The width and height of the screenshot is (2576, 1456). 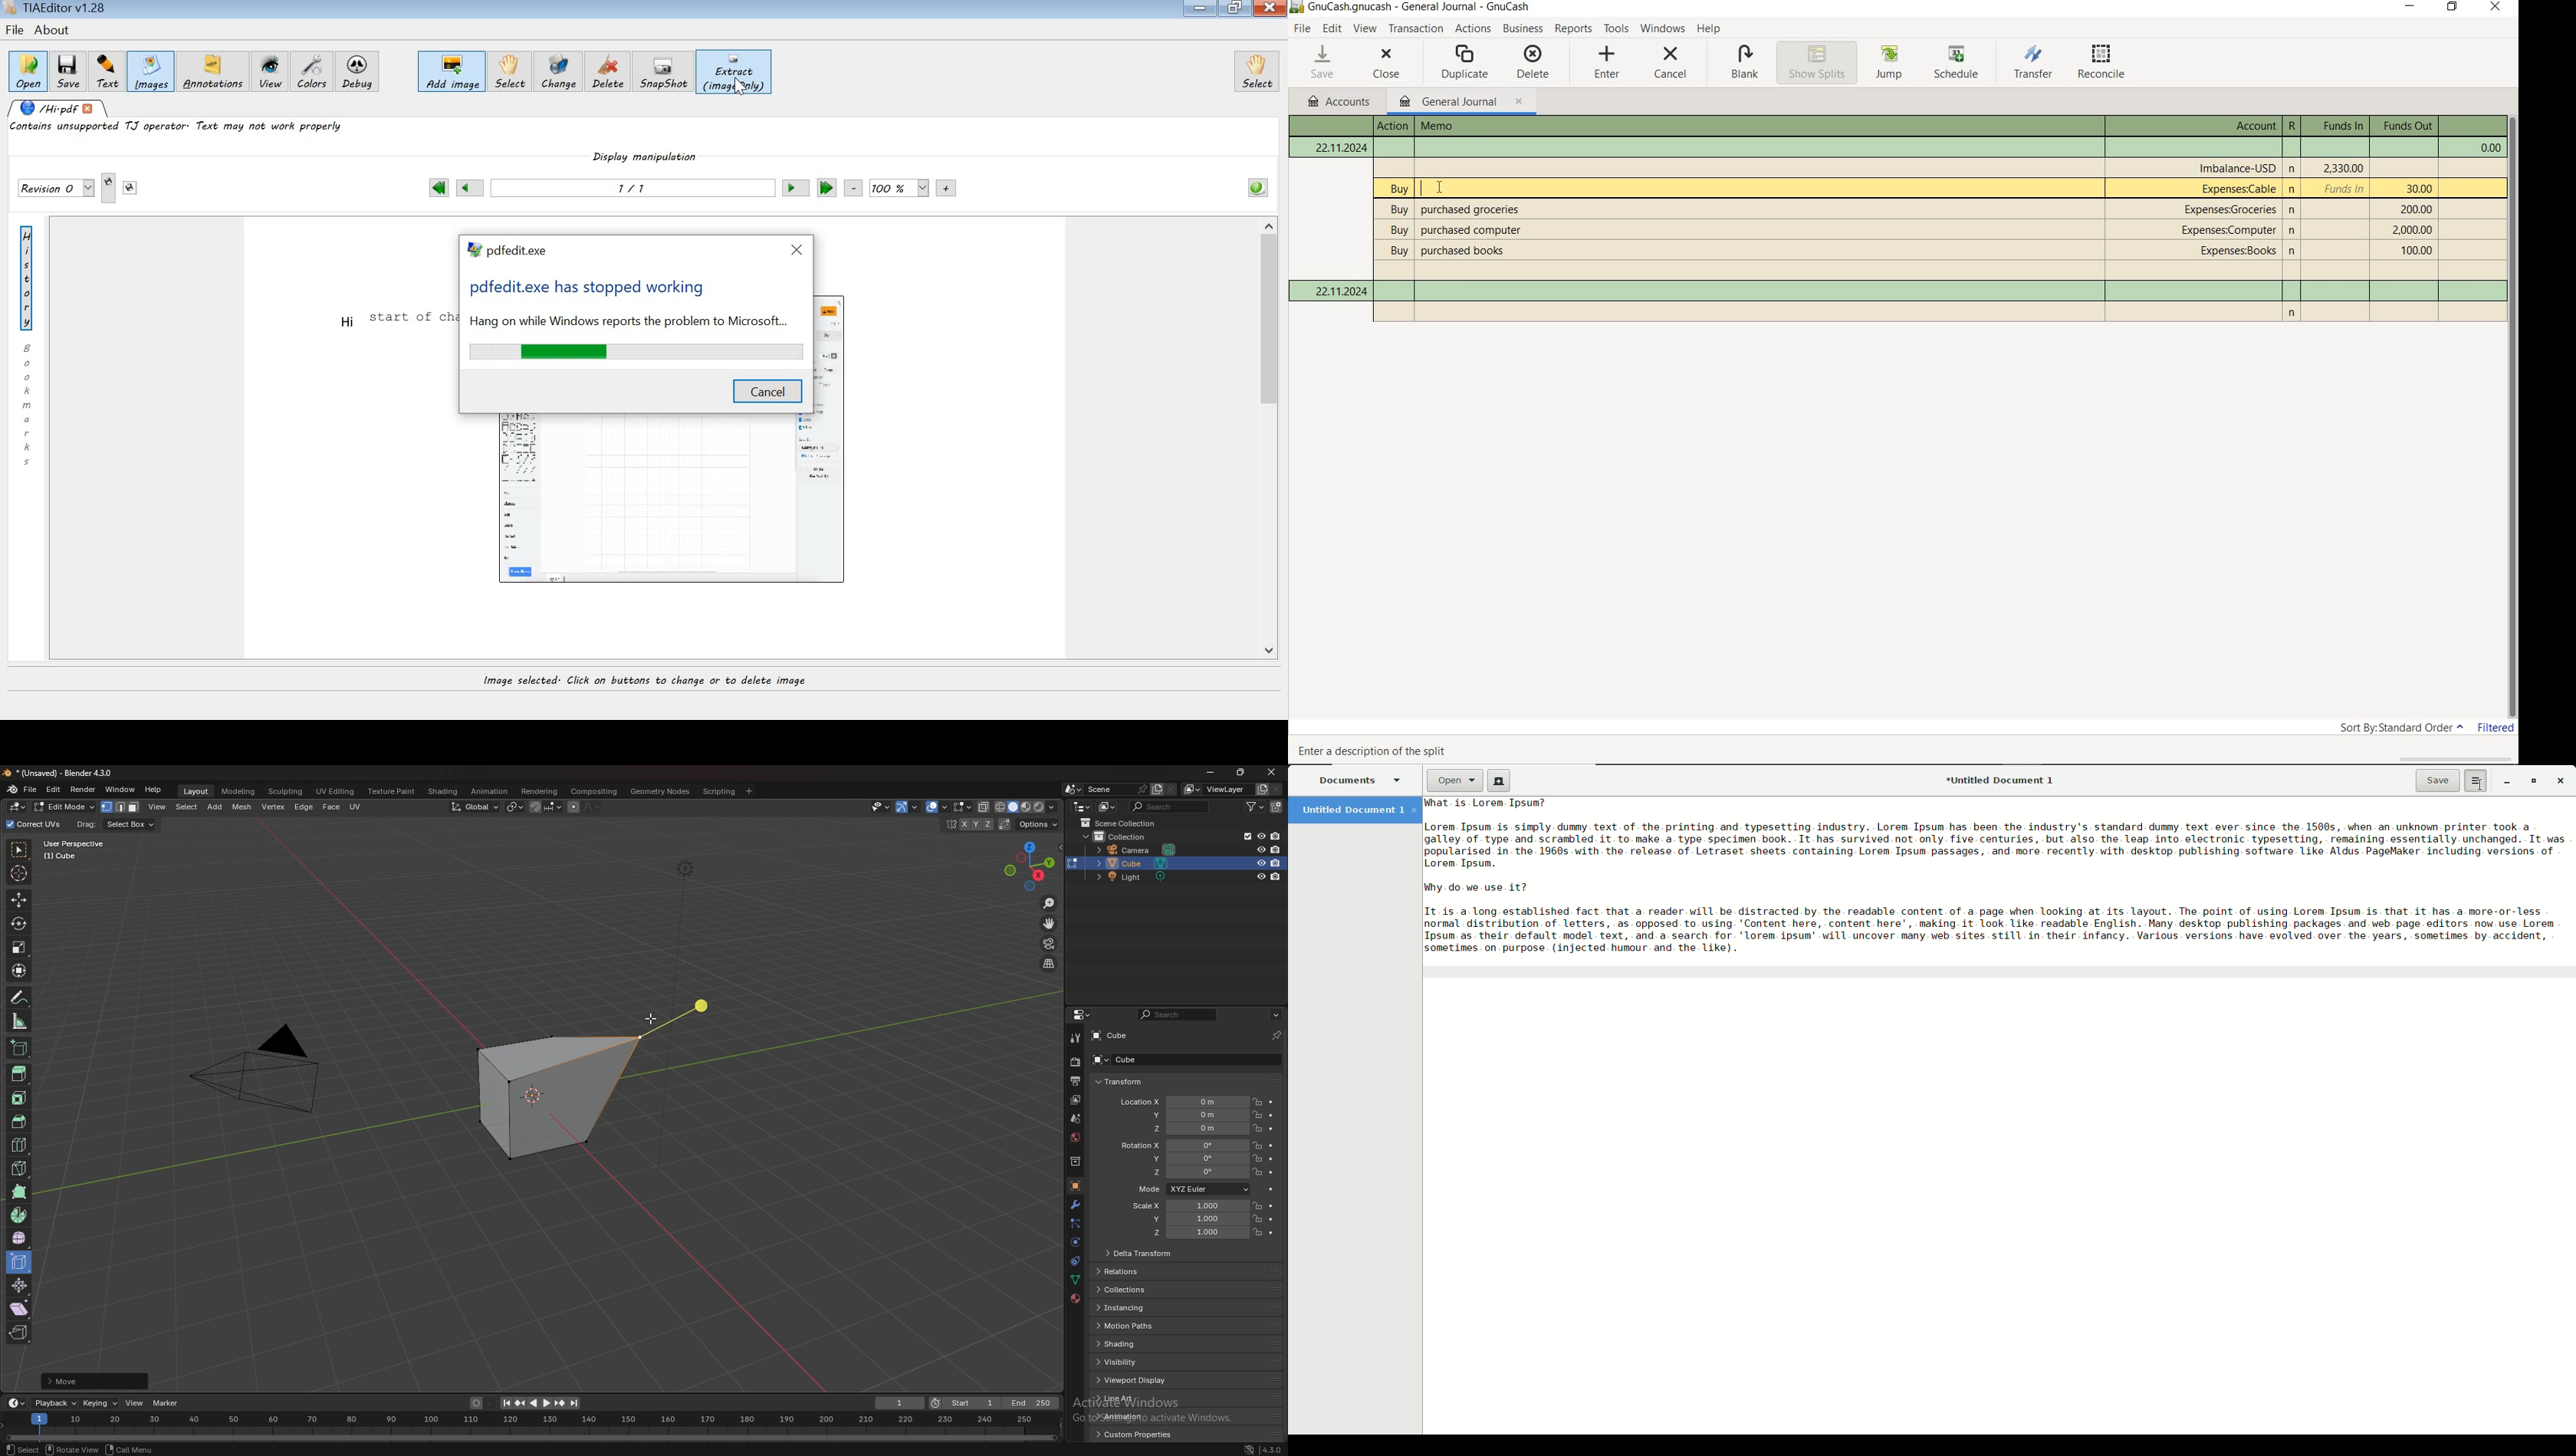 I want to click on scene collection, so click(x=1126, y=822).